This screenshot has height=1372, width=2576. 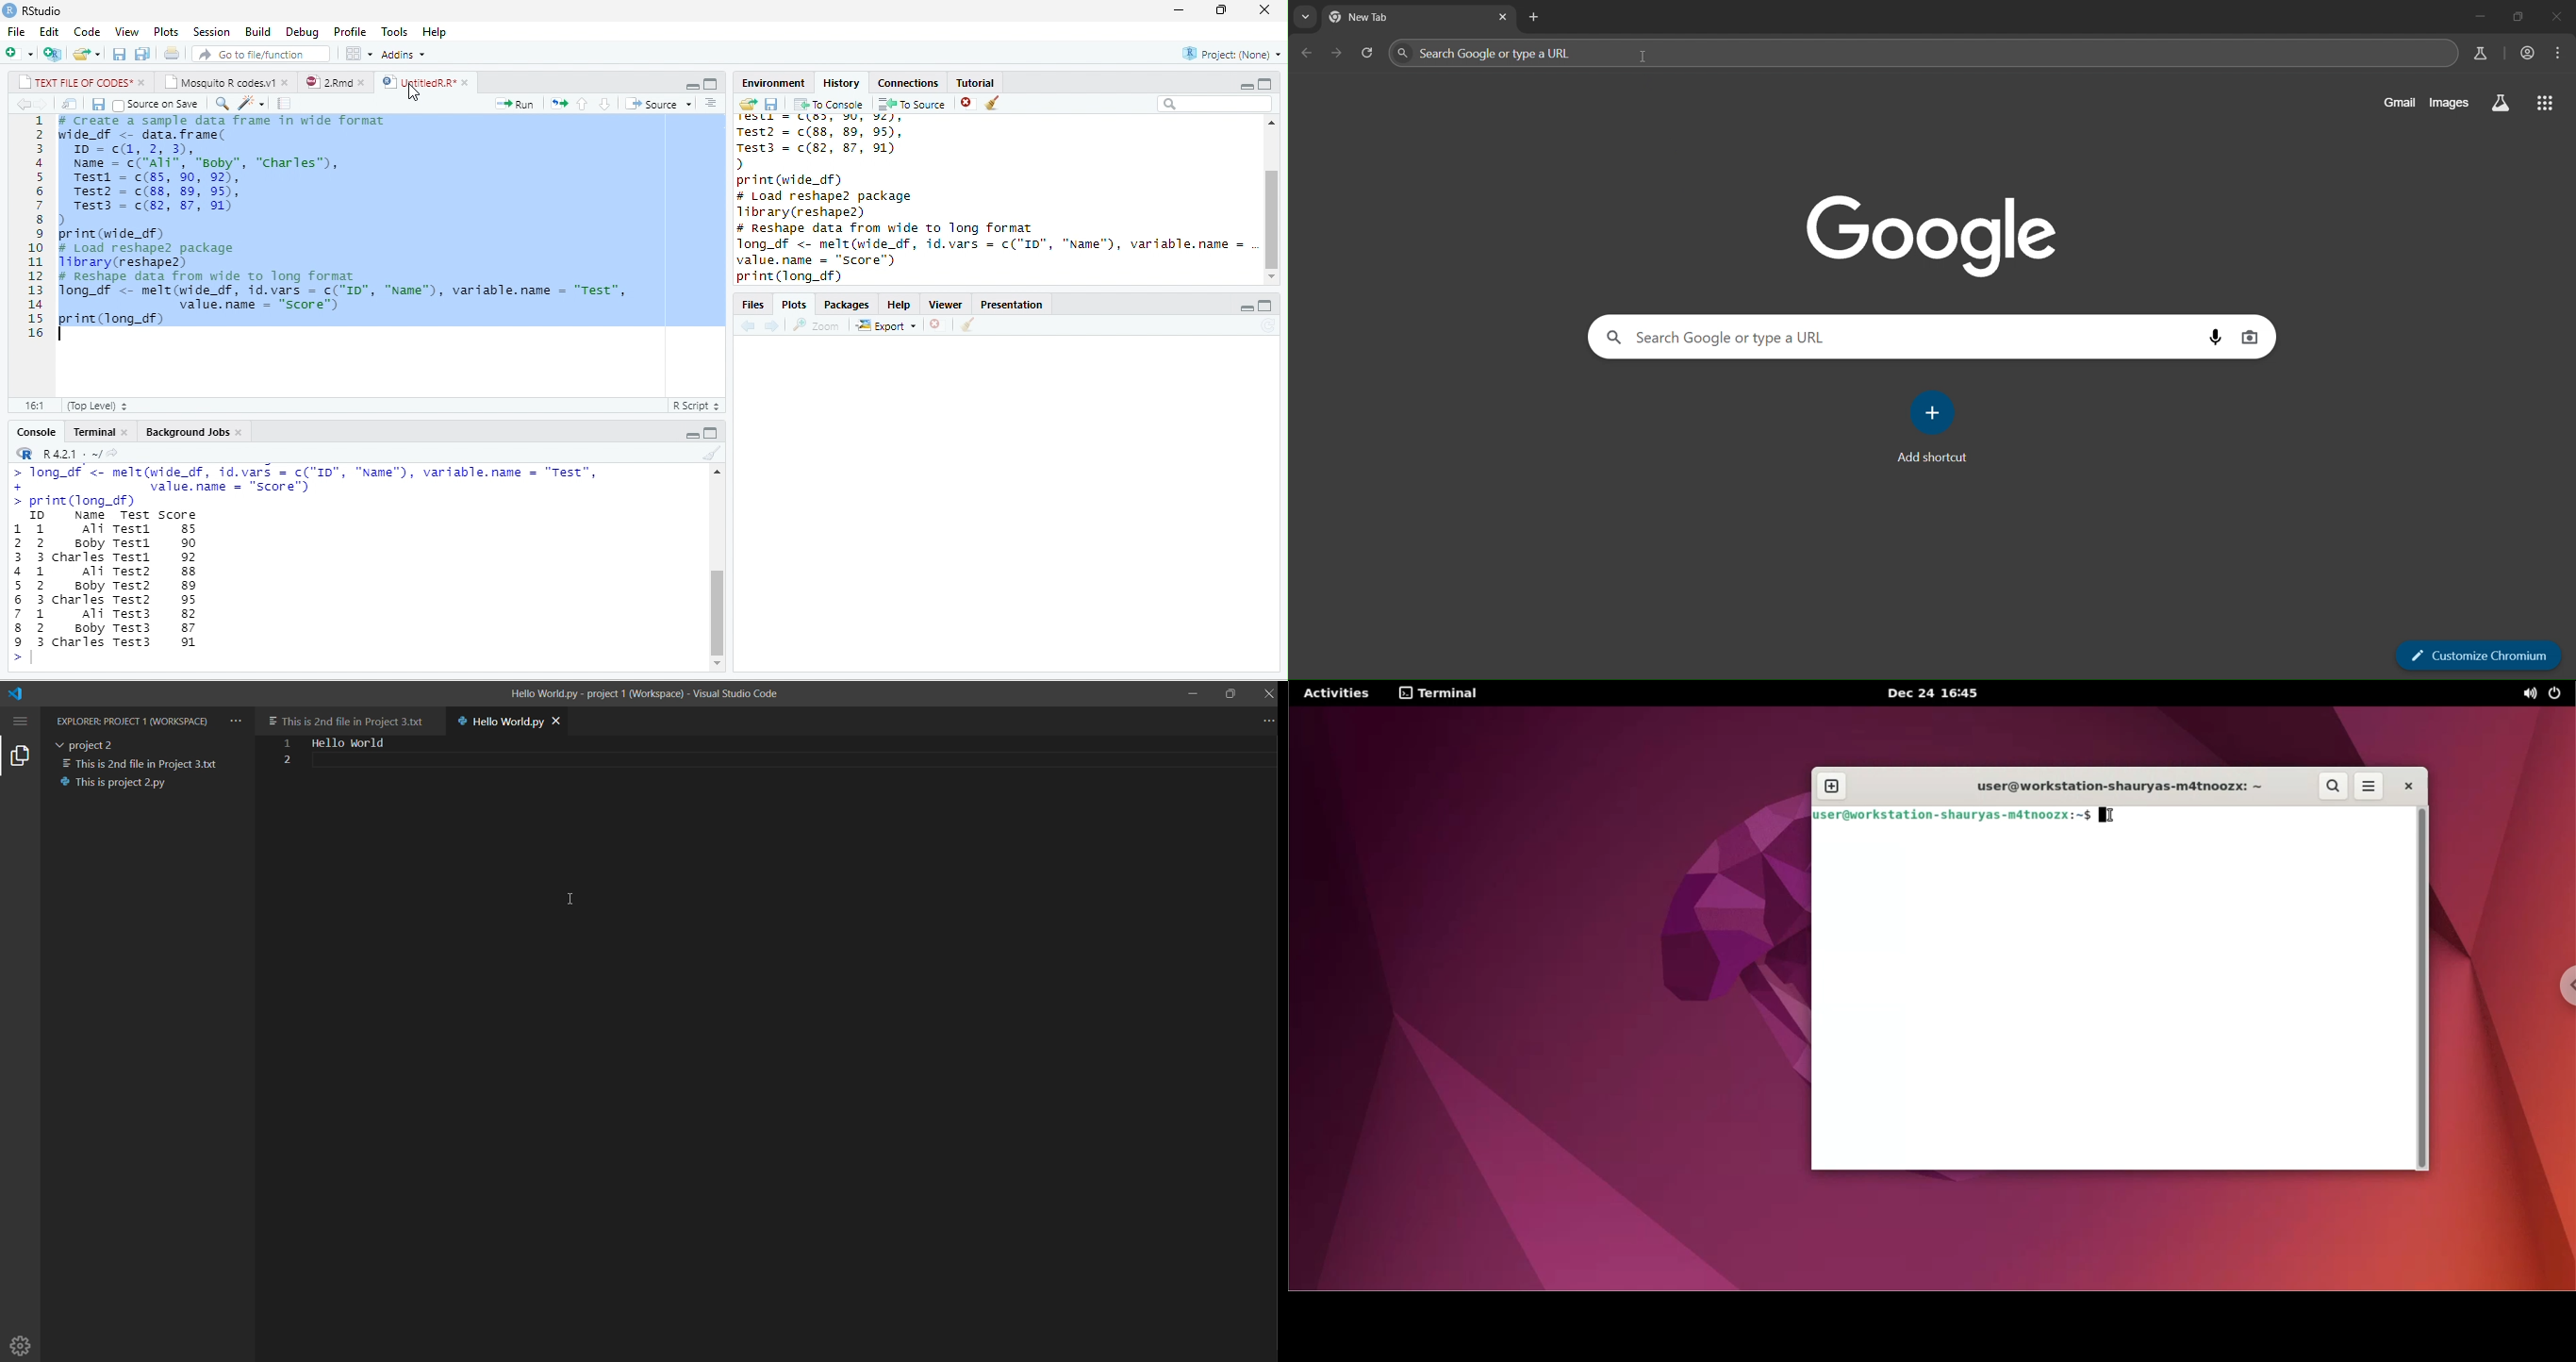 I want to click on save, so click(x=121, y=54).